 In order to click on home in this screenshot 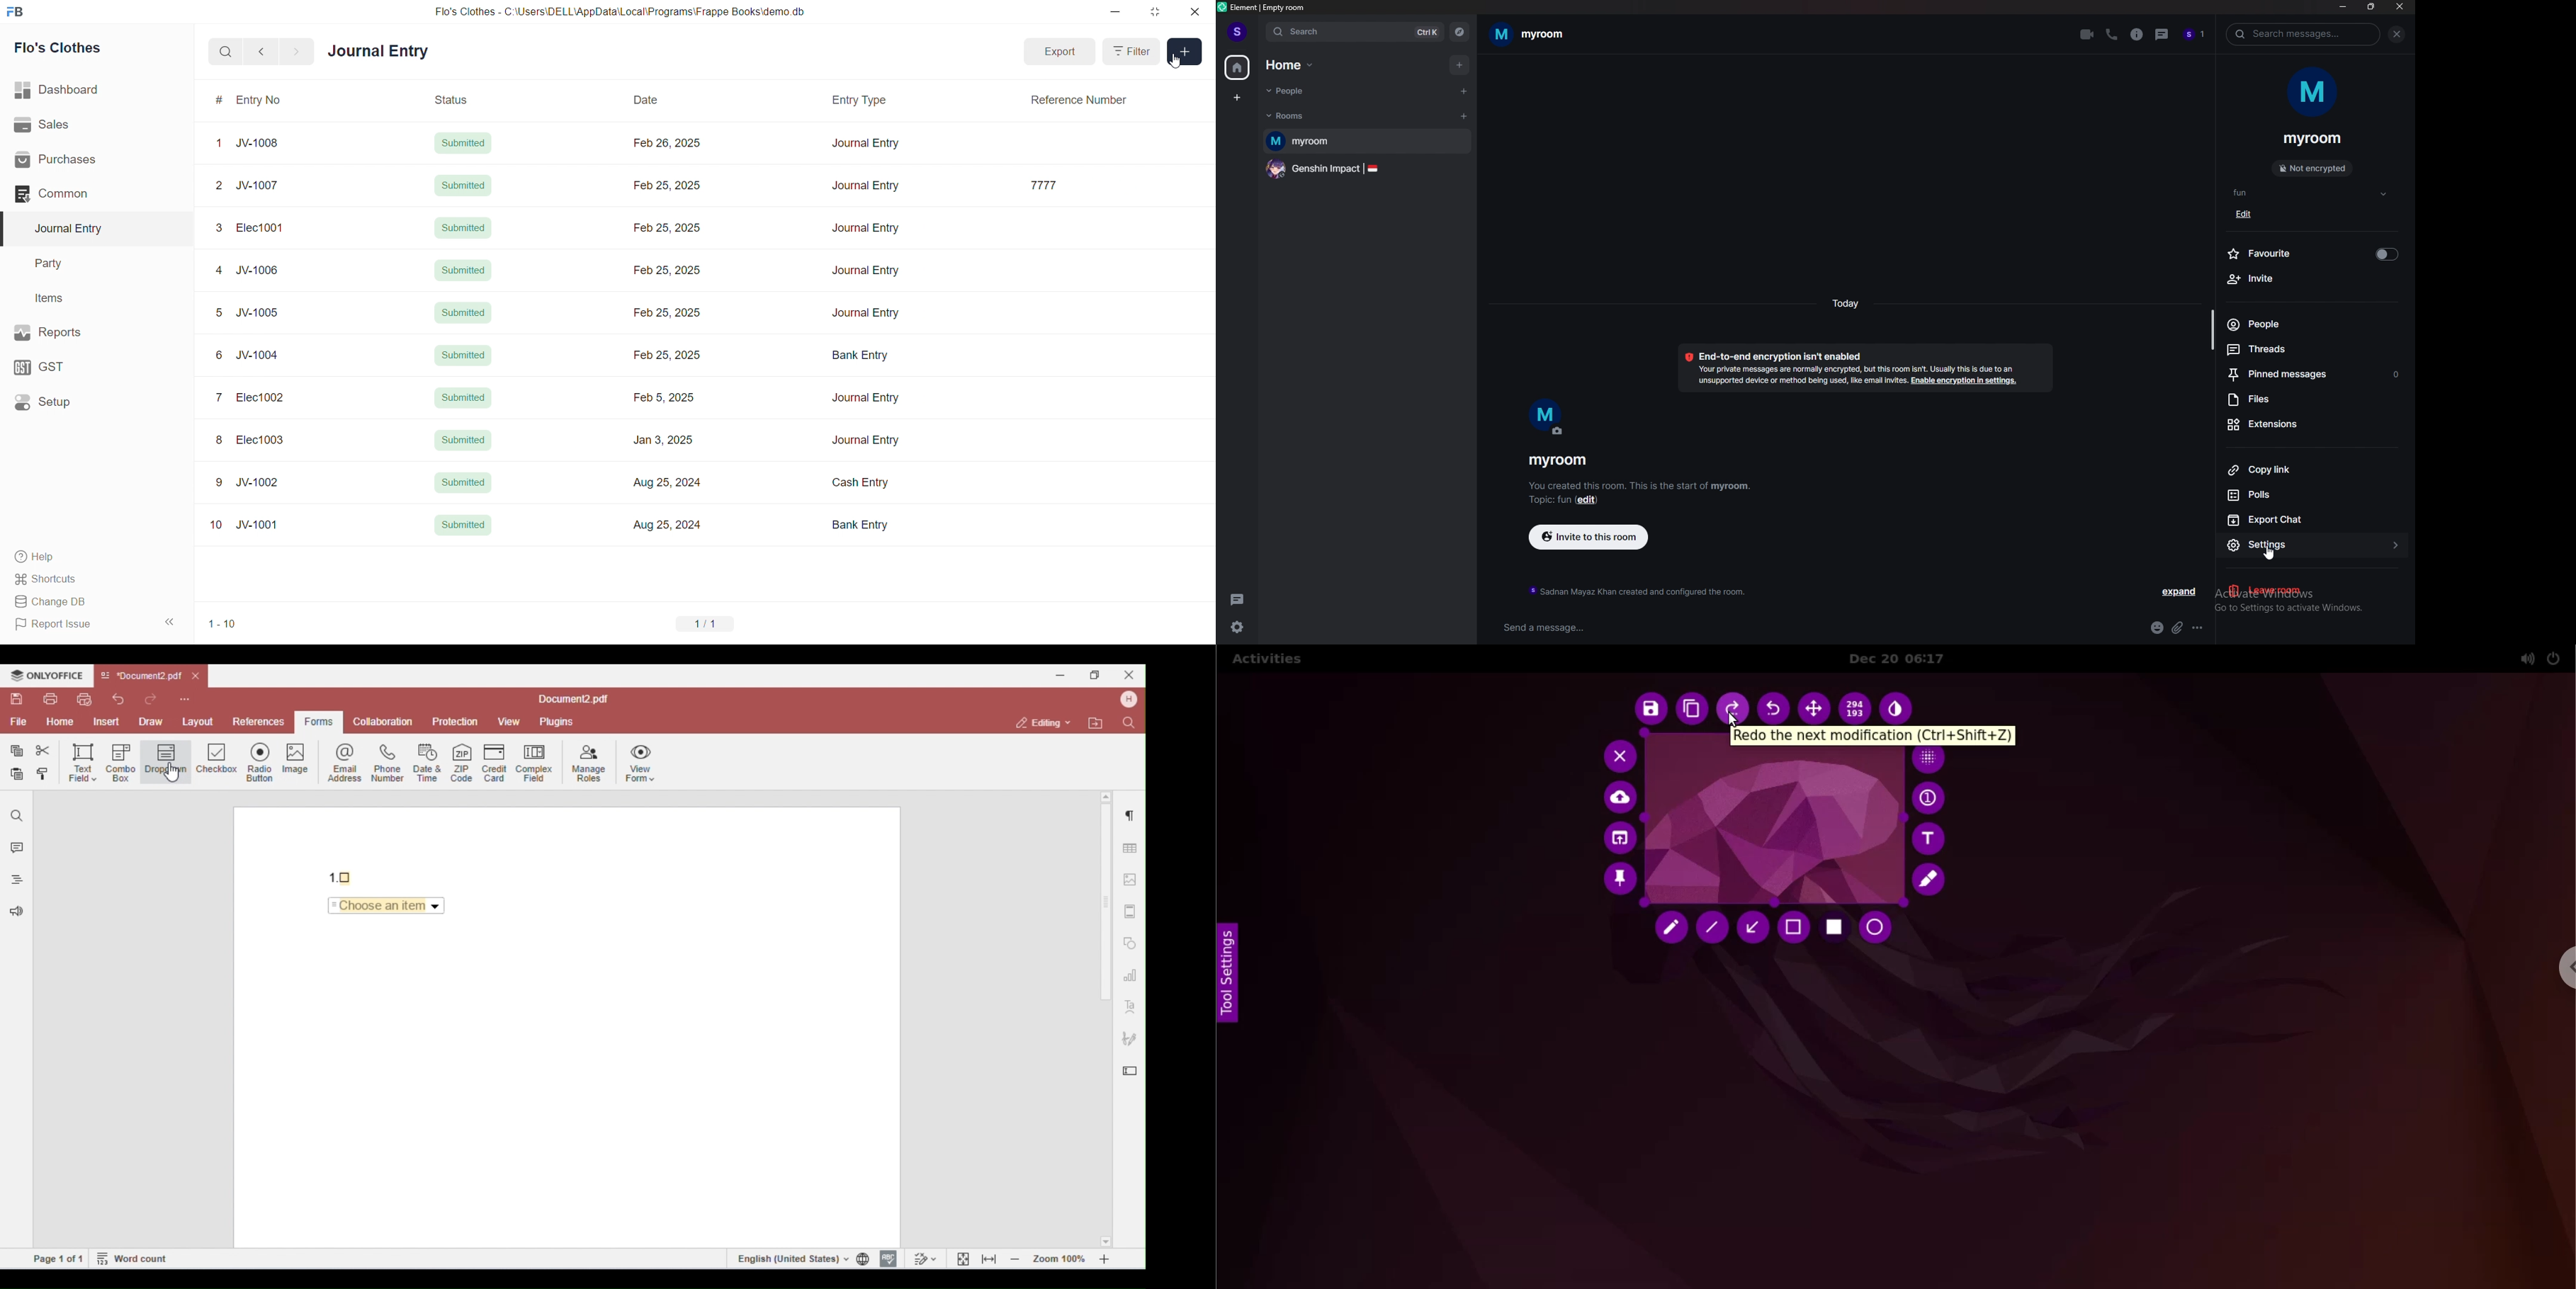, I will do `click(1297, 64)`.